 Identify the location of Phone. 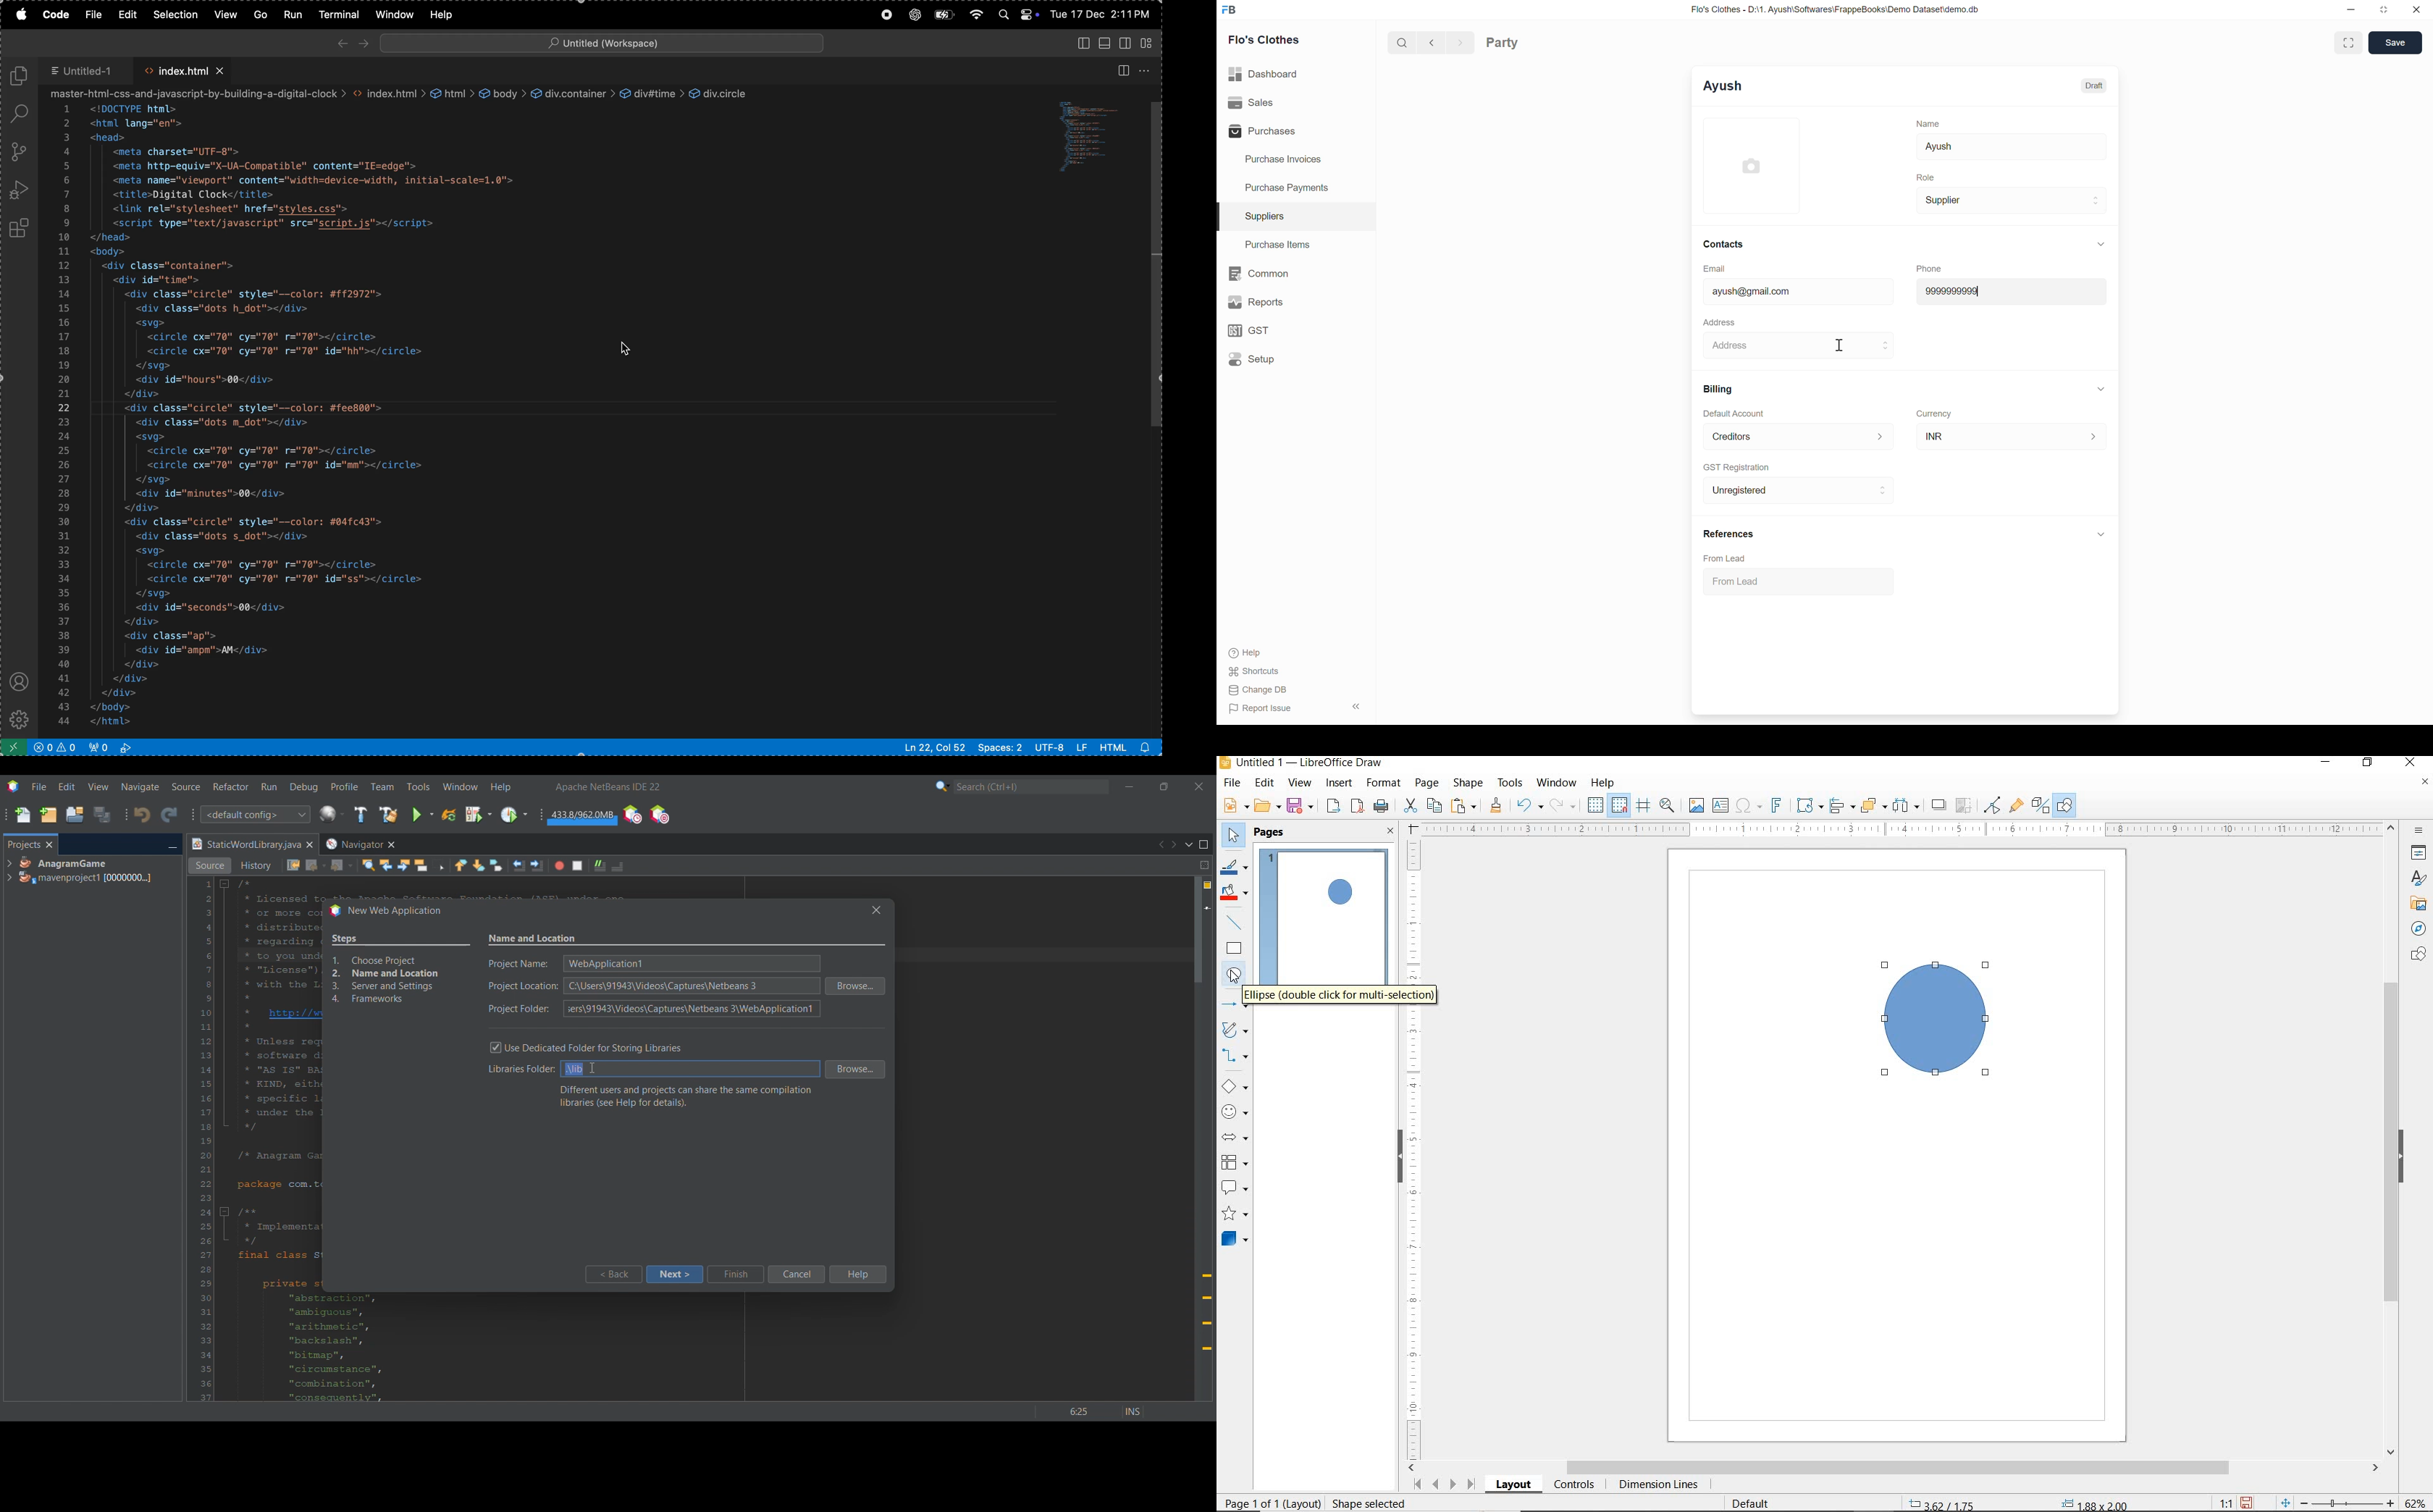
(1929, 268).